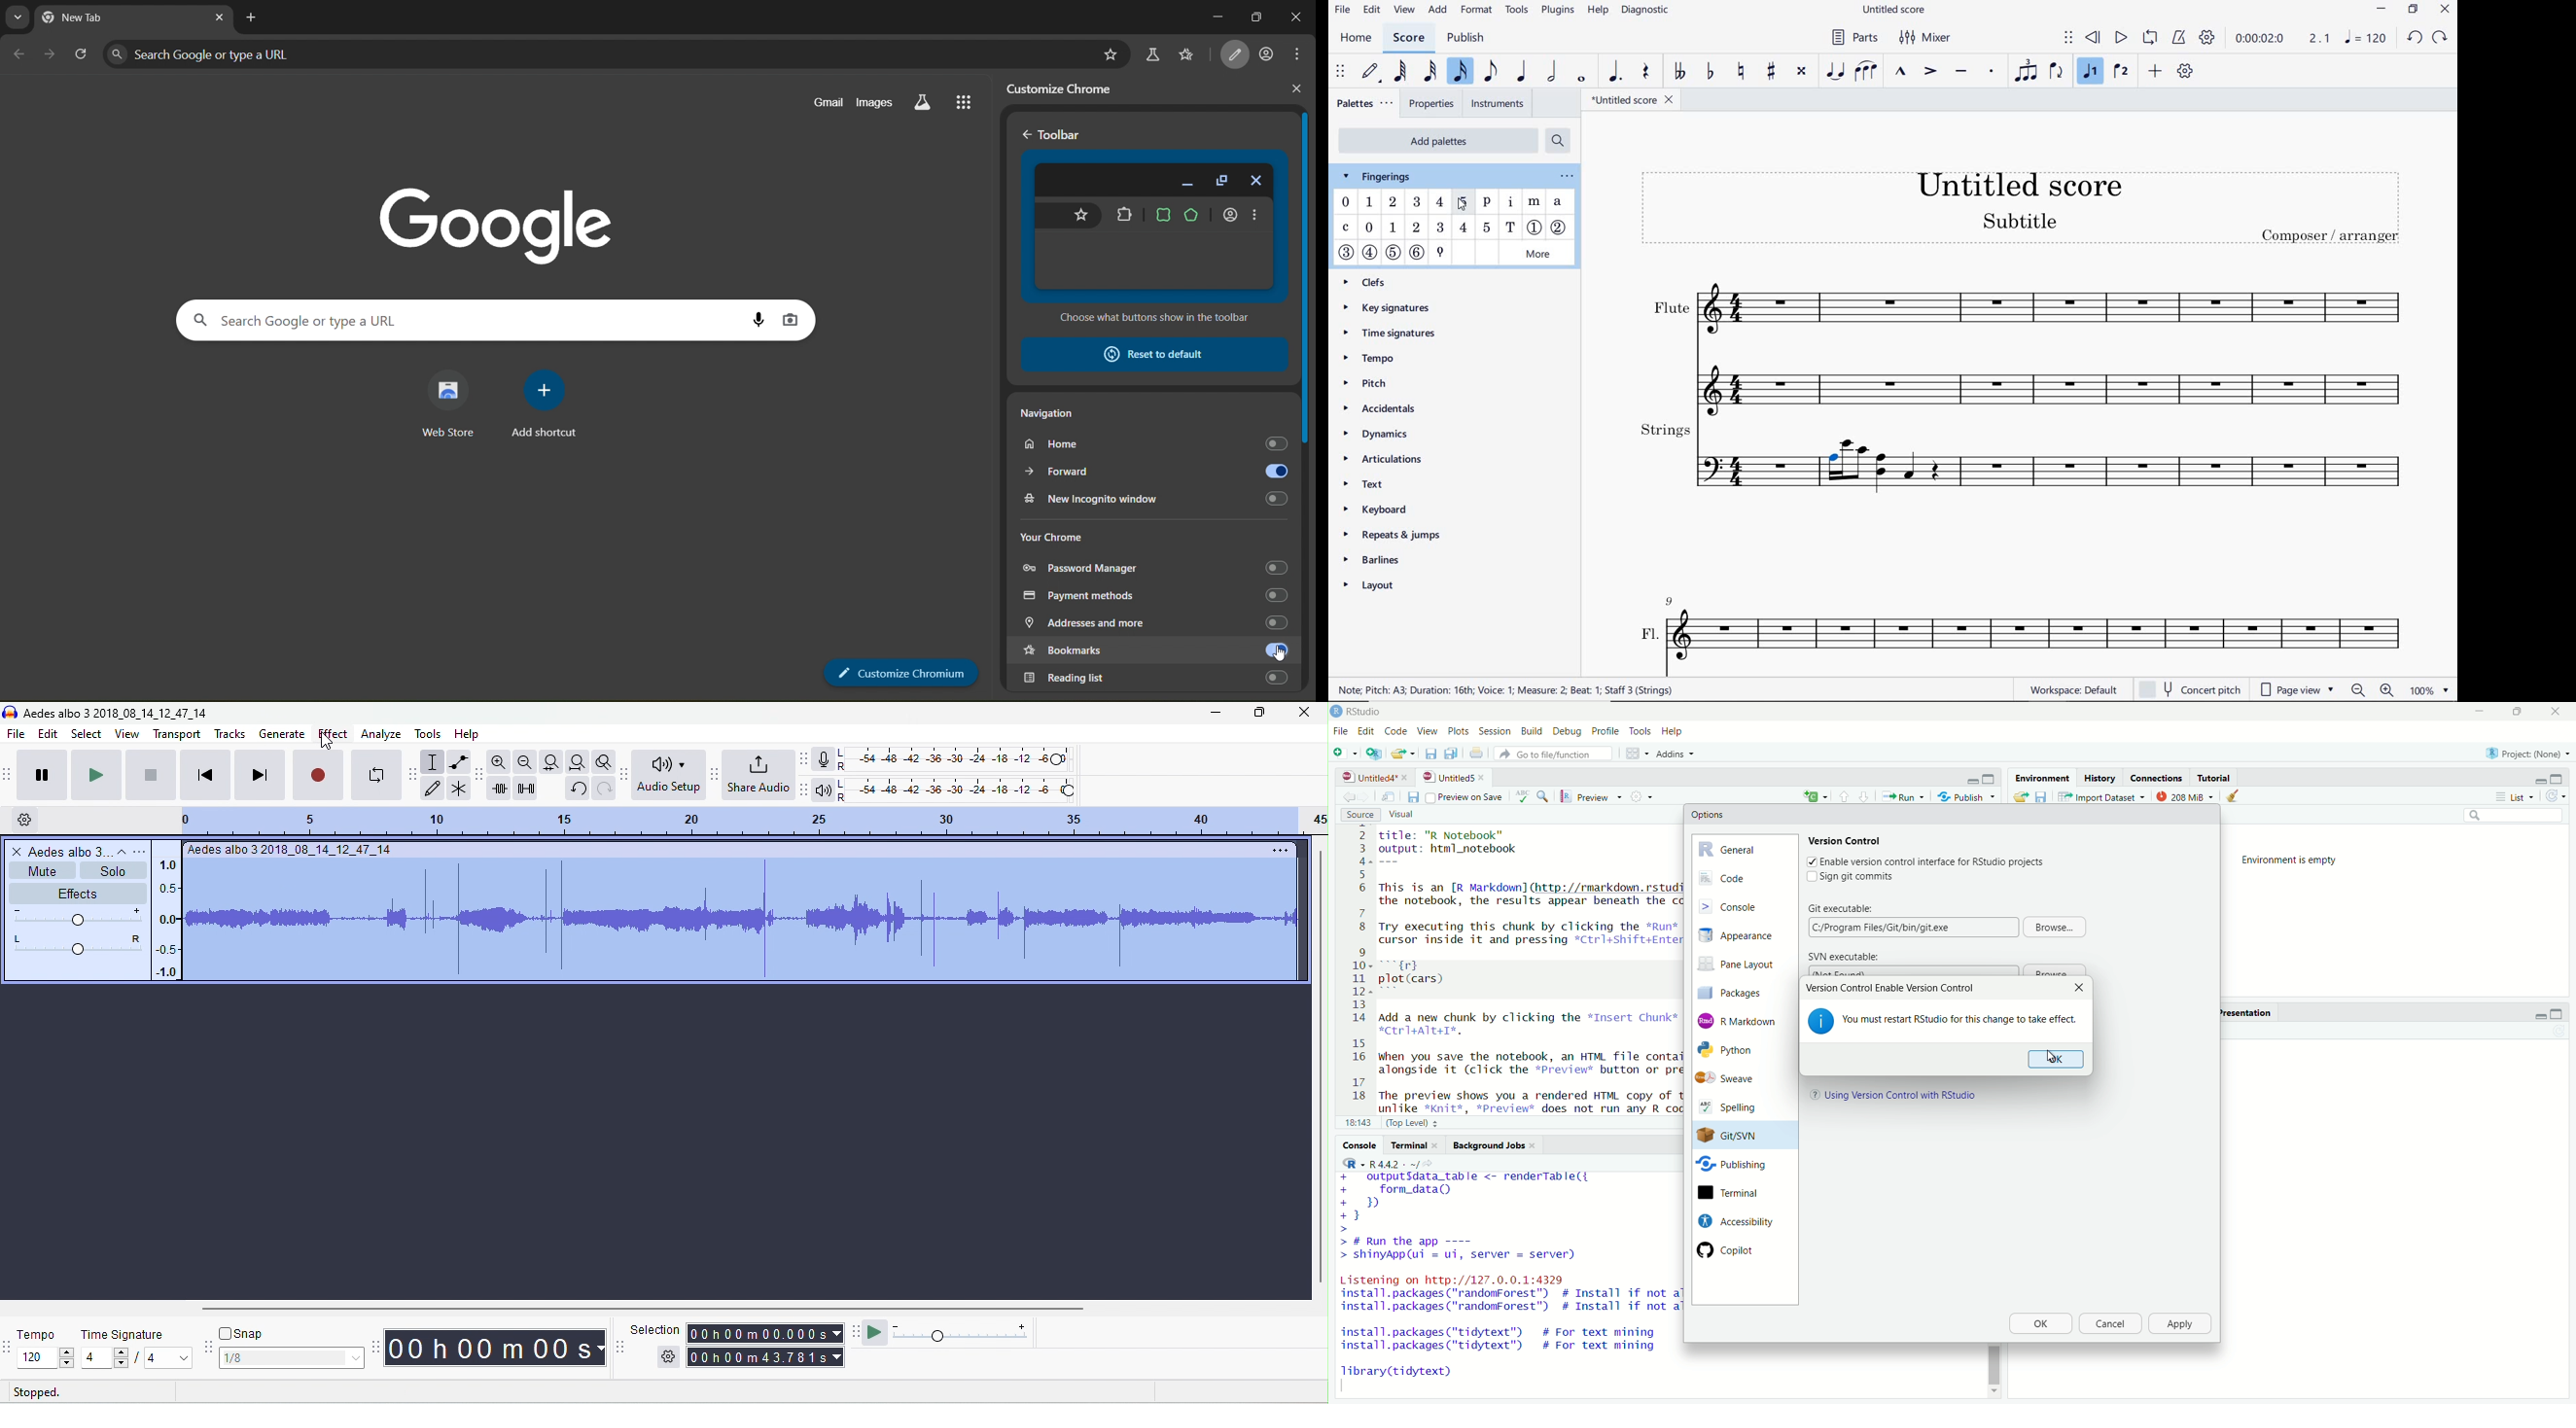 This screenshot has width=2576, height=1428. What do you see at coordinates (1744, 878) in the screenshot?
I see `Code` at bounding box center [1744, 878].